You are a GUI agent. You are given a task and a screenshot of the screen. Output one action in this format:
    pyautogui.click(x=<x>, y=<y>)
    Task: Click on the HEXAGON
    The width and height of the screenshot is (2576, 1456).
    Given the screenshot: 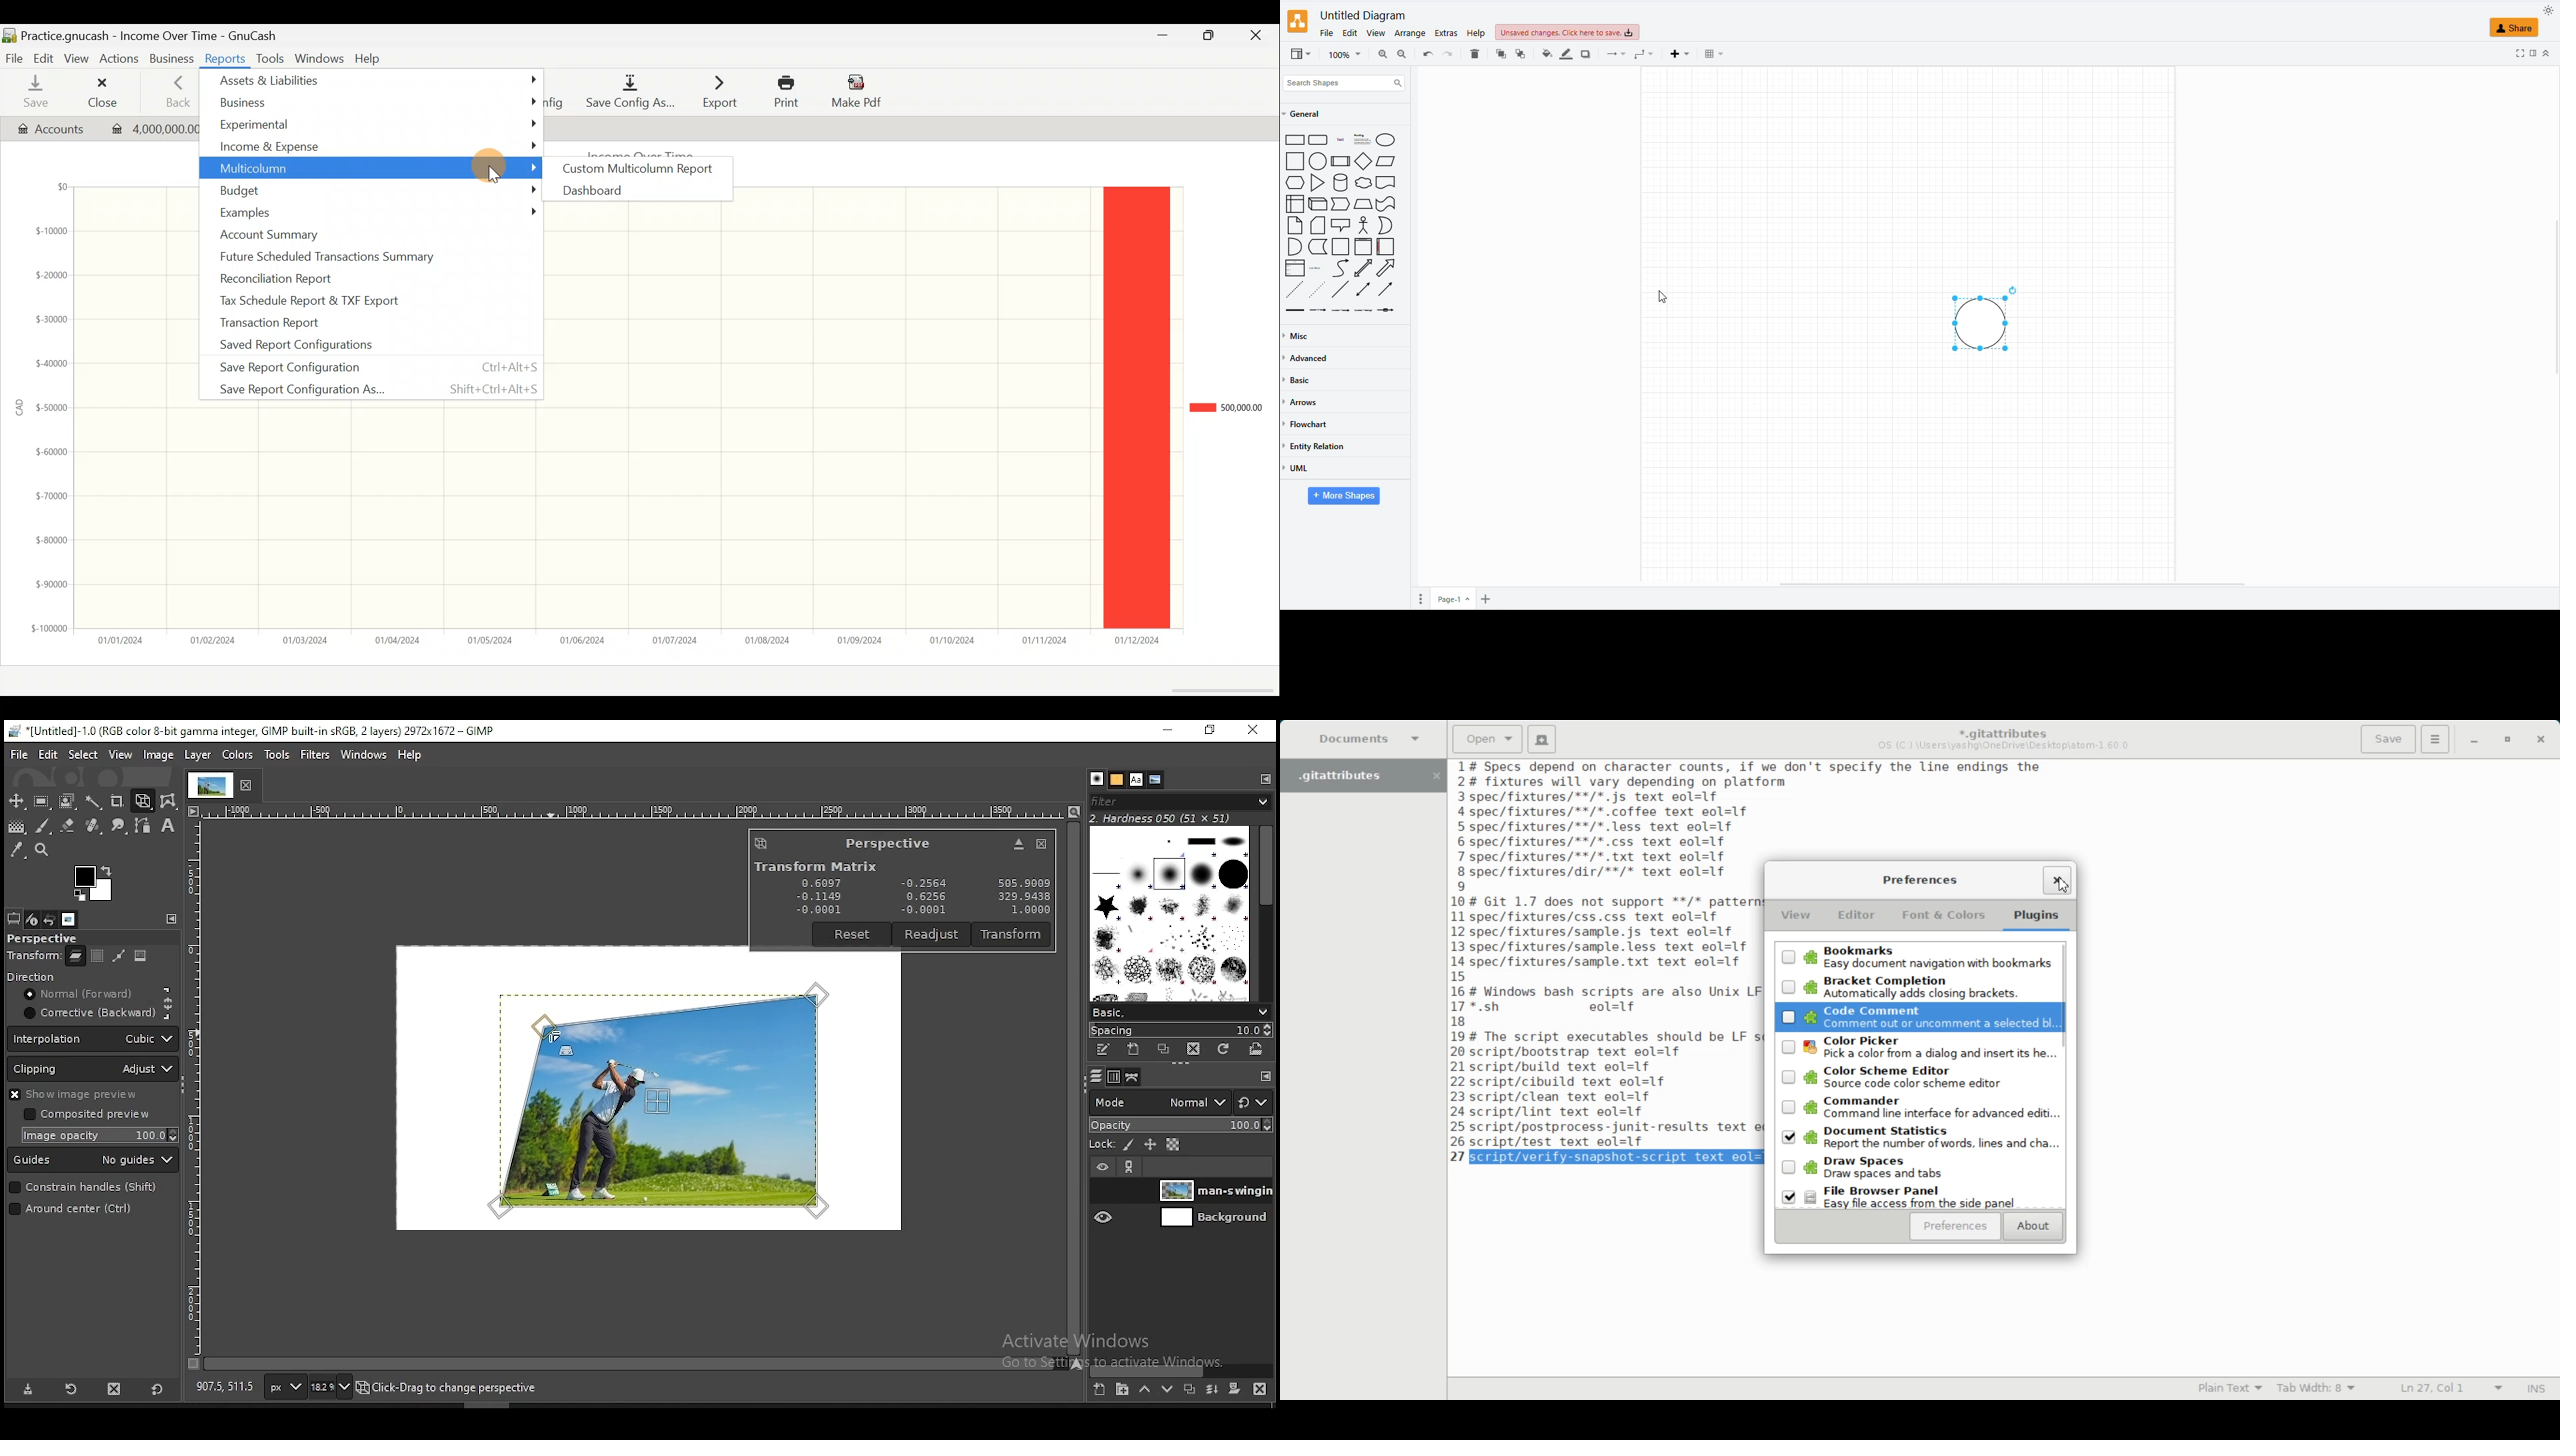 What is the action you would take?
    pyautogui.click(x=1296, y=182)
    